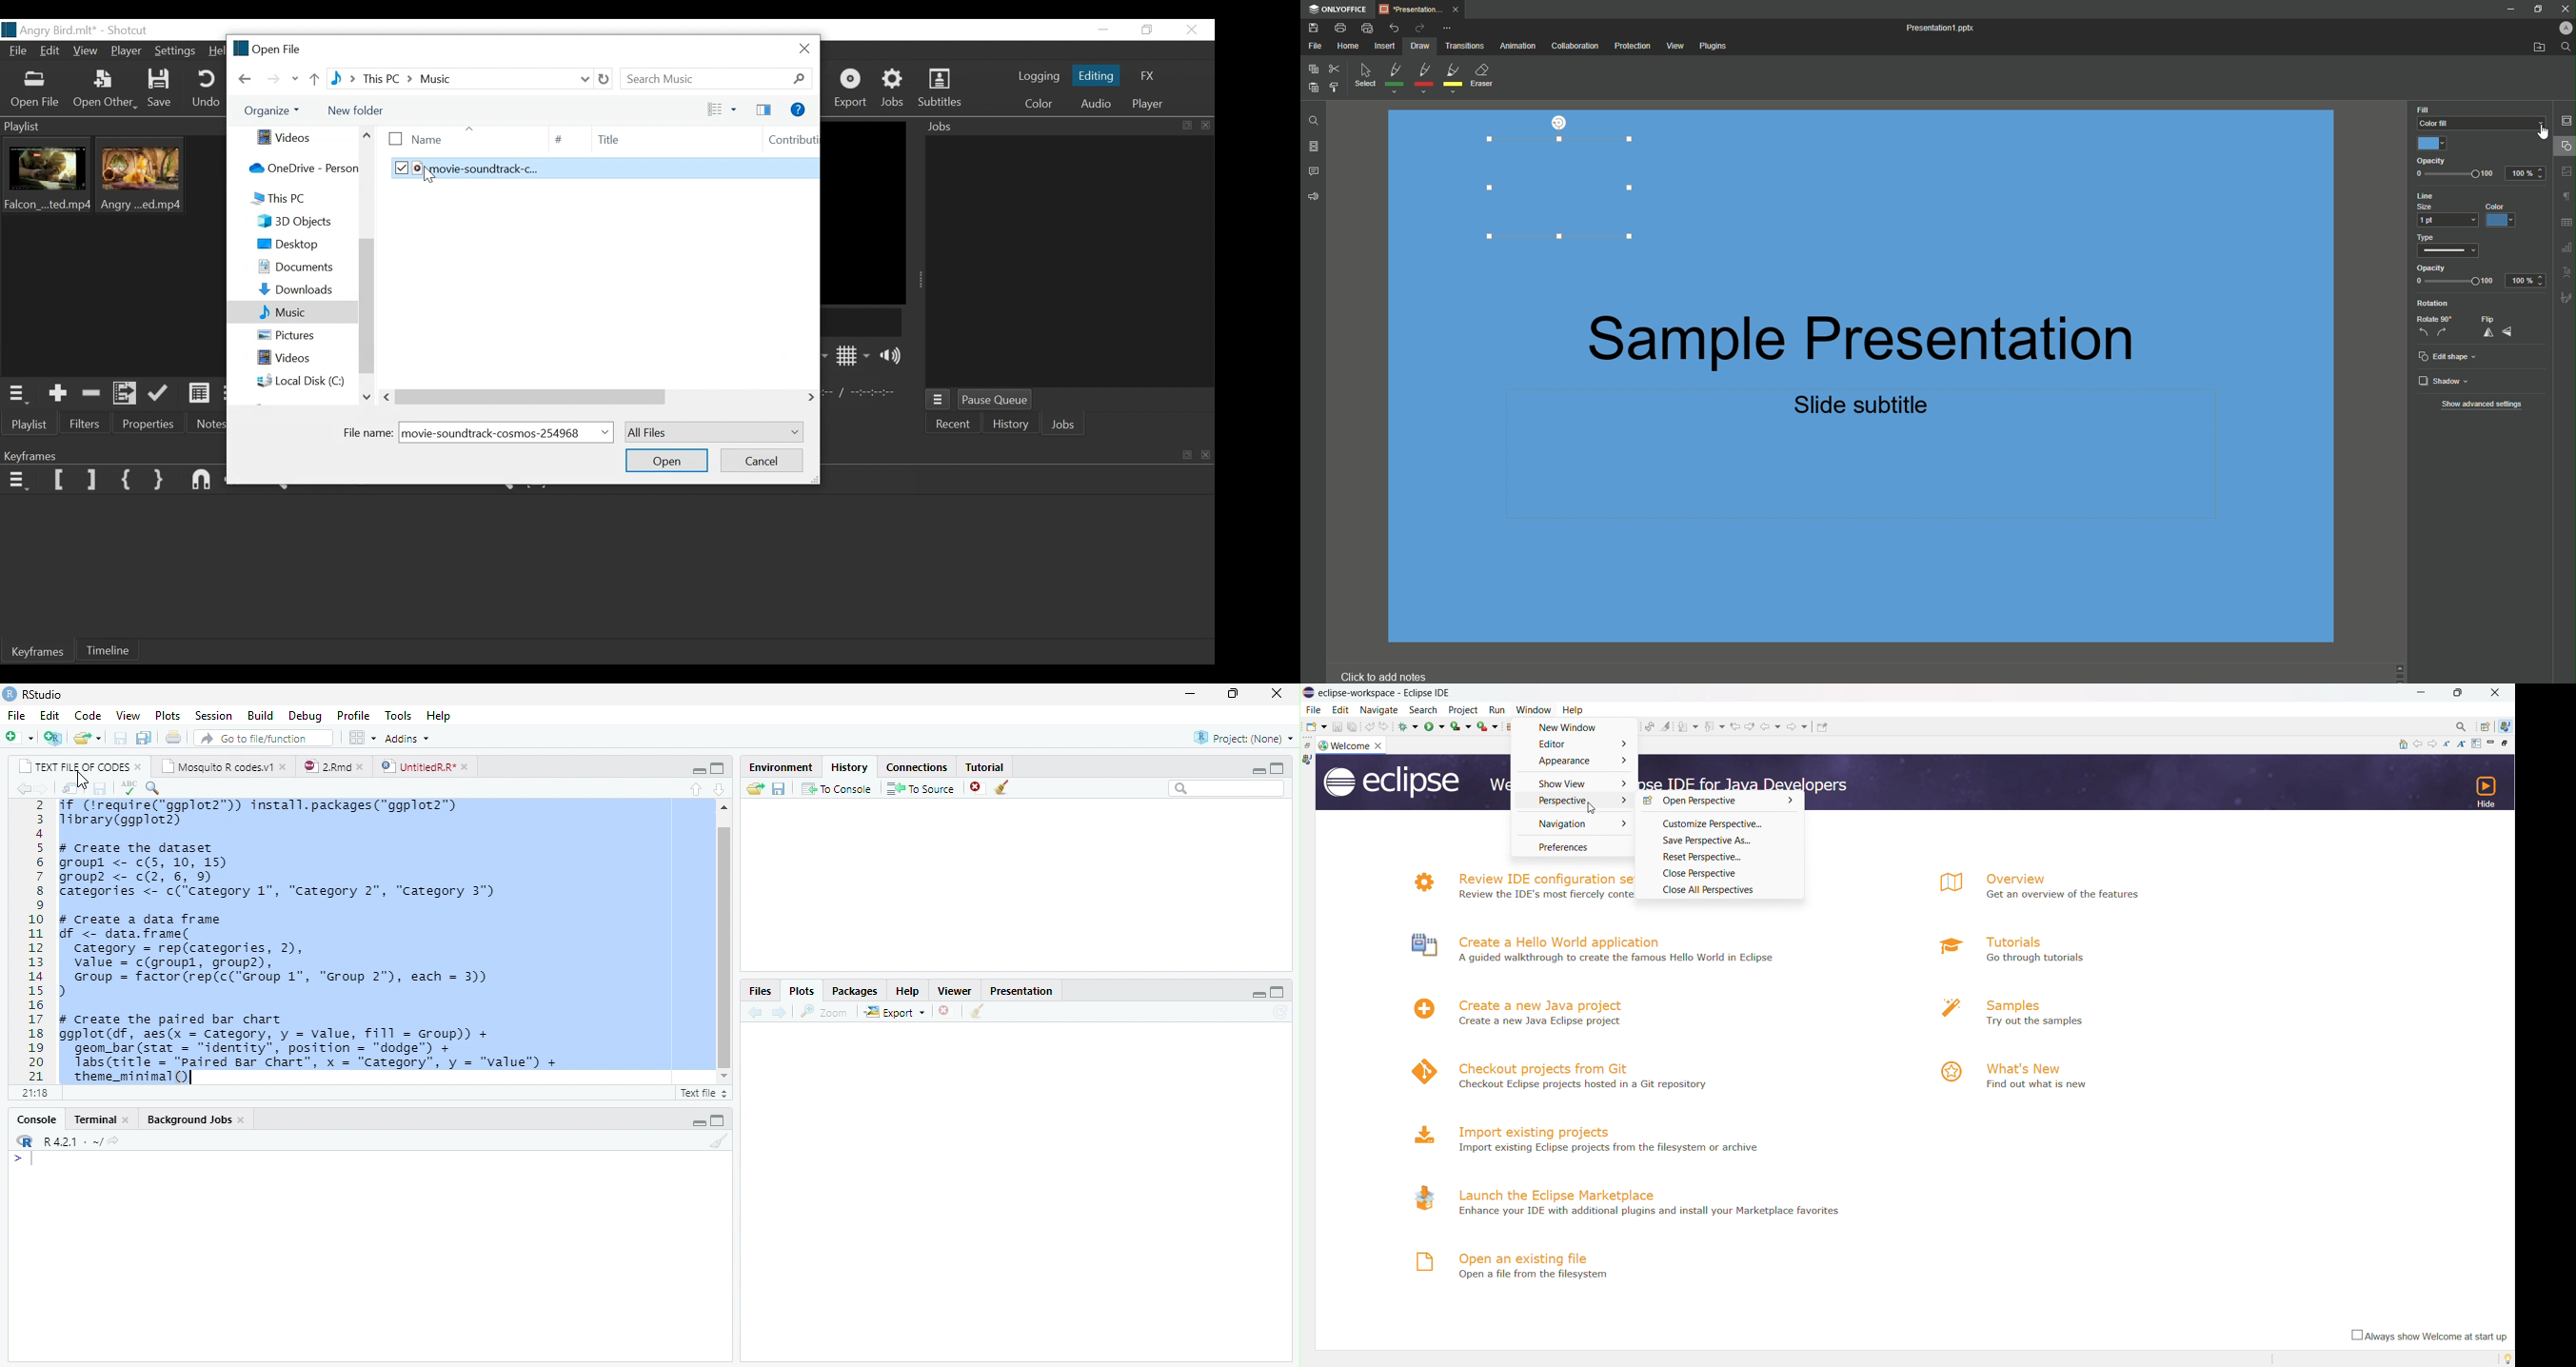 The width and height of the screenshot is (2576, 1372). I want to click on Jobs , so click(896, 89).